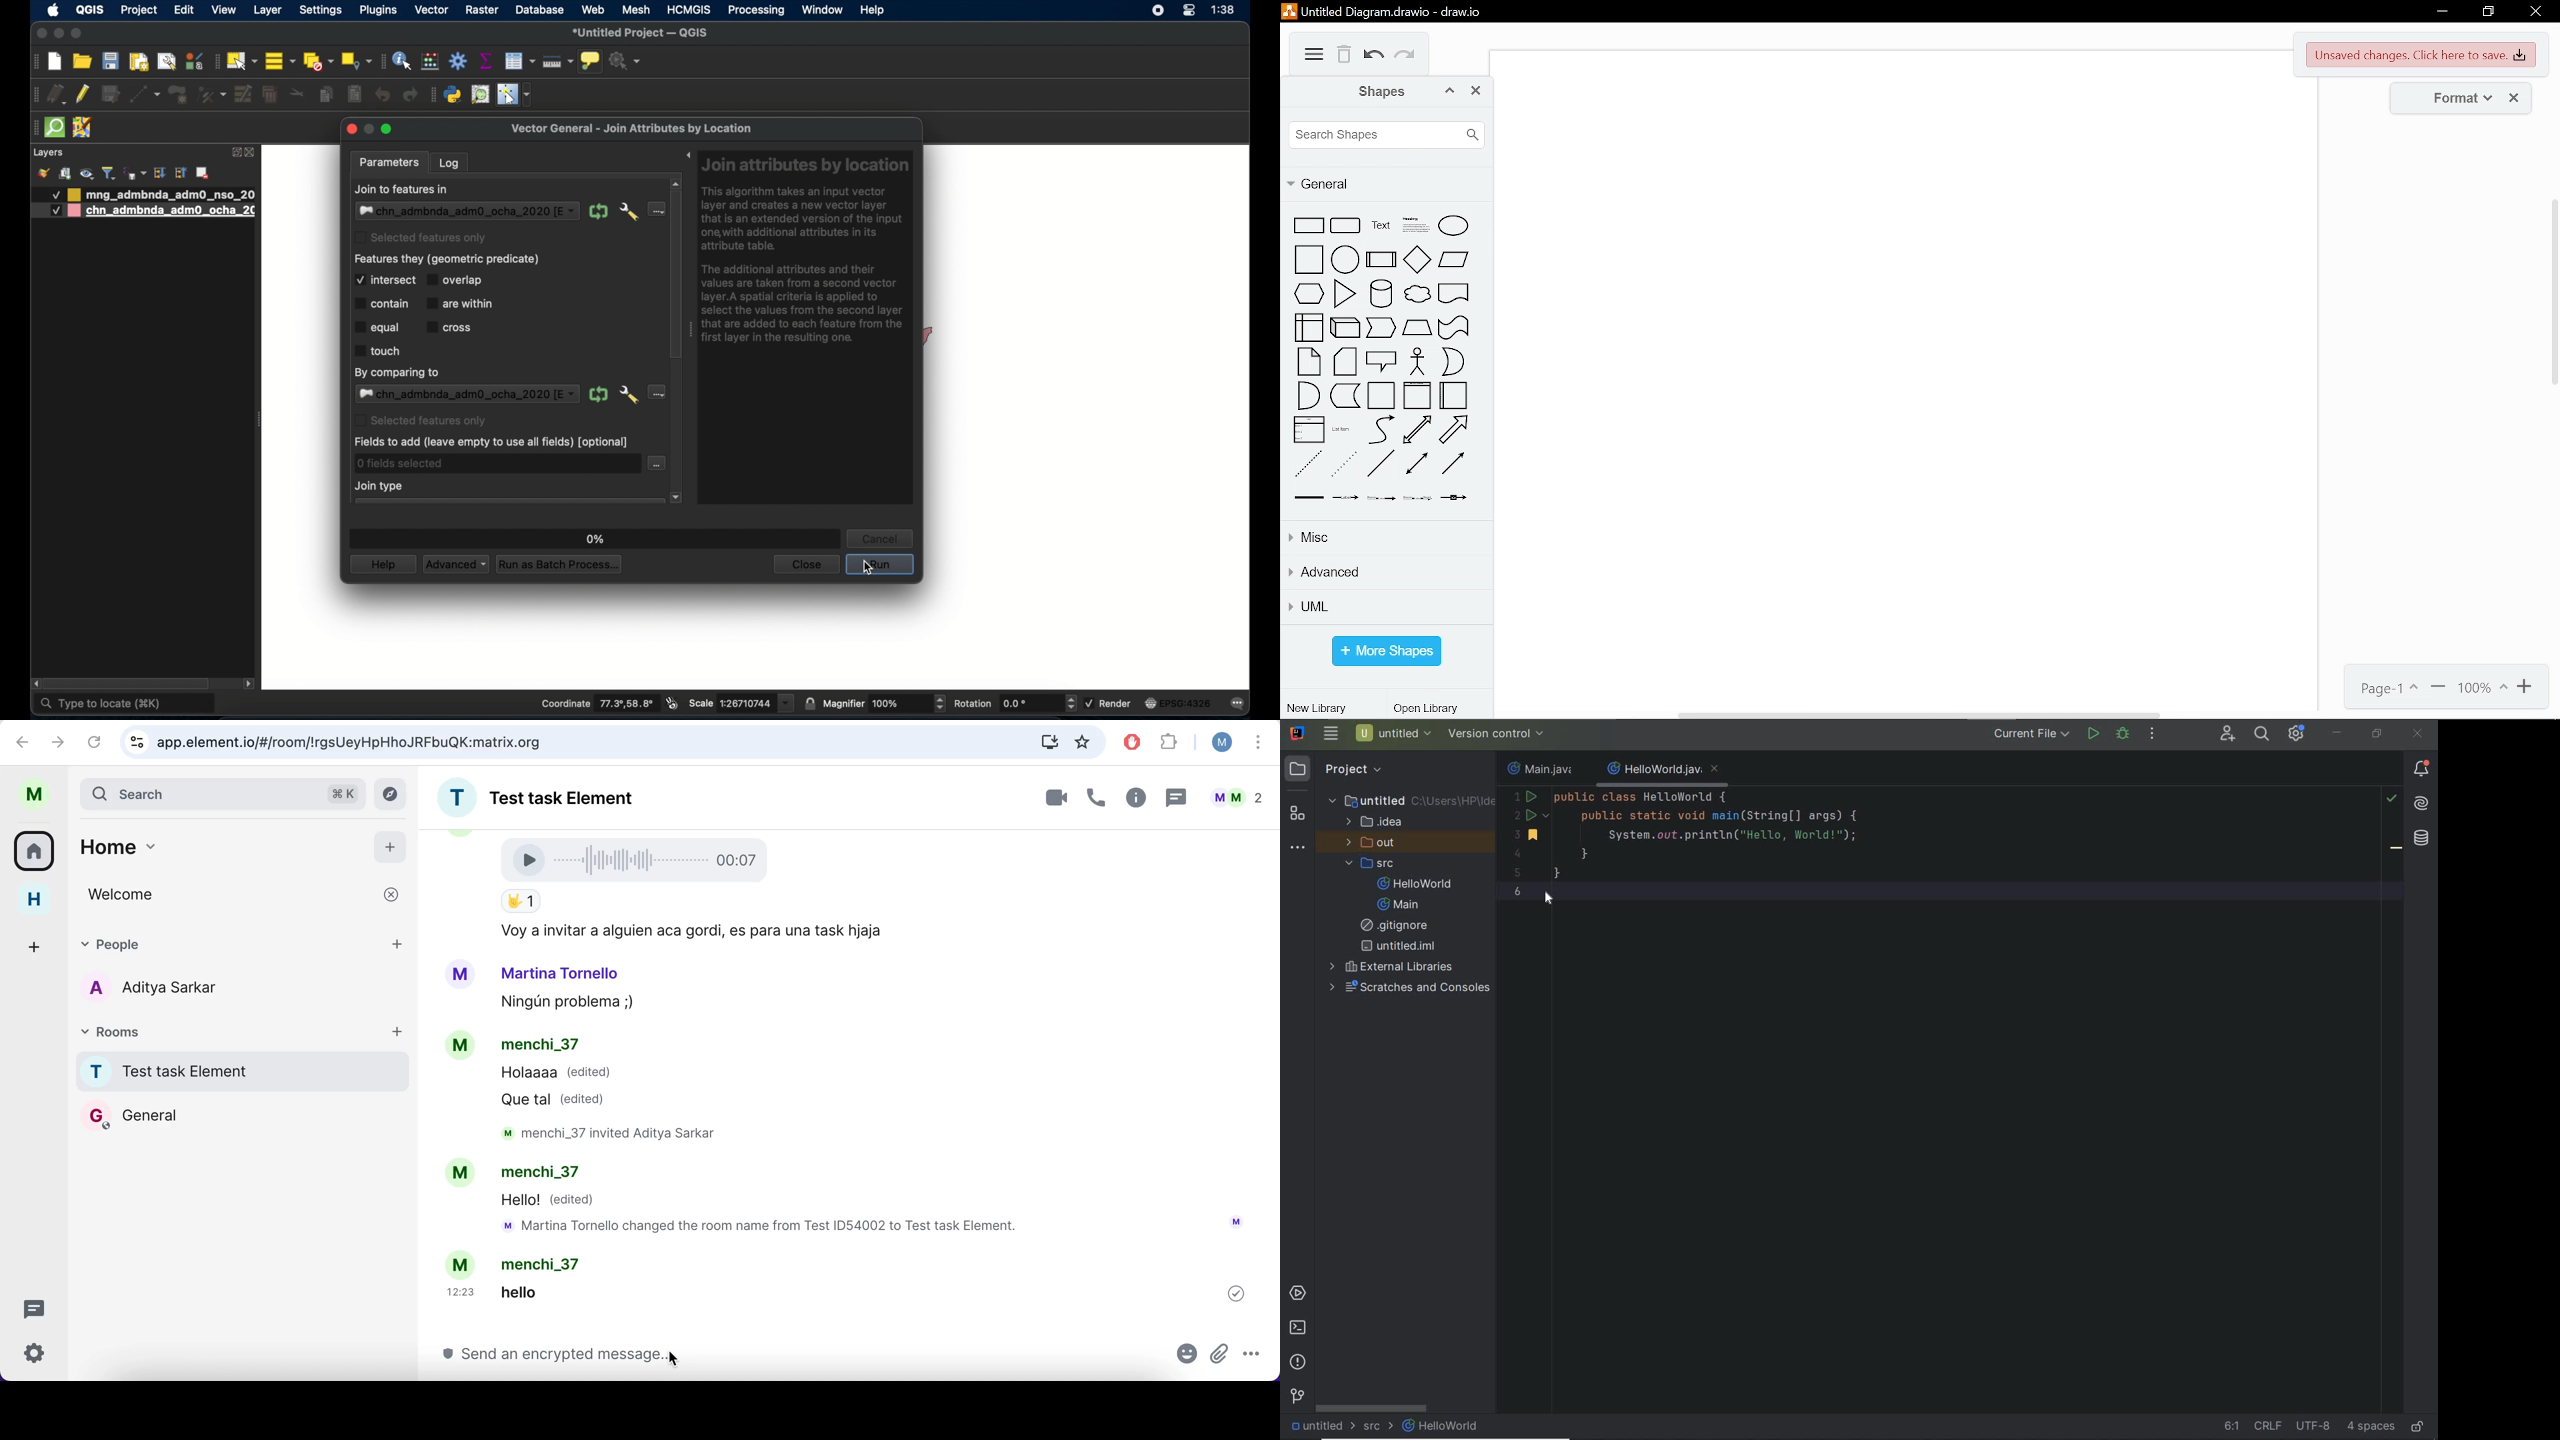 The width and height of the screenshot is (2576, 1456). Describe the element at coordinates (1383, 183) in the screenshot. I see `general` at that location.